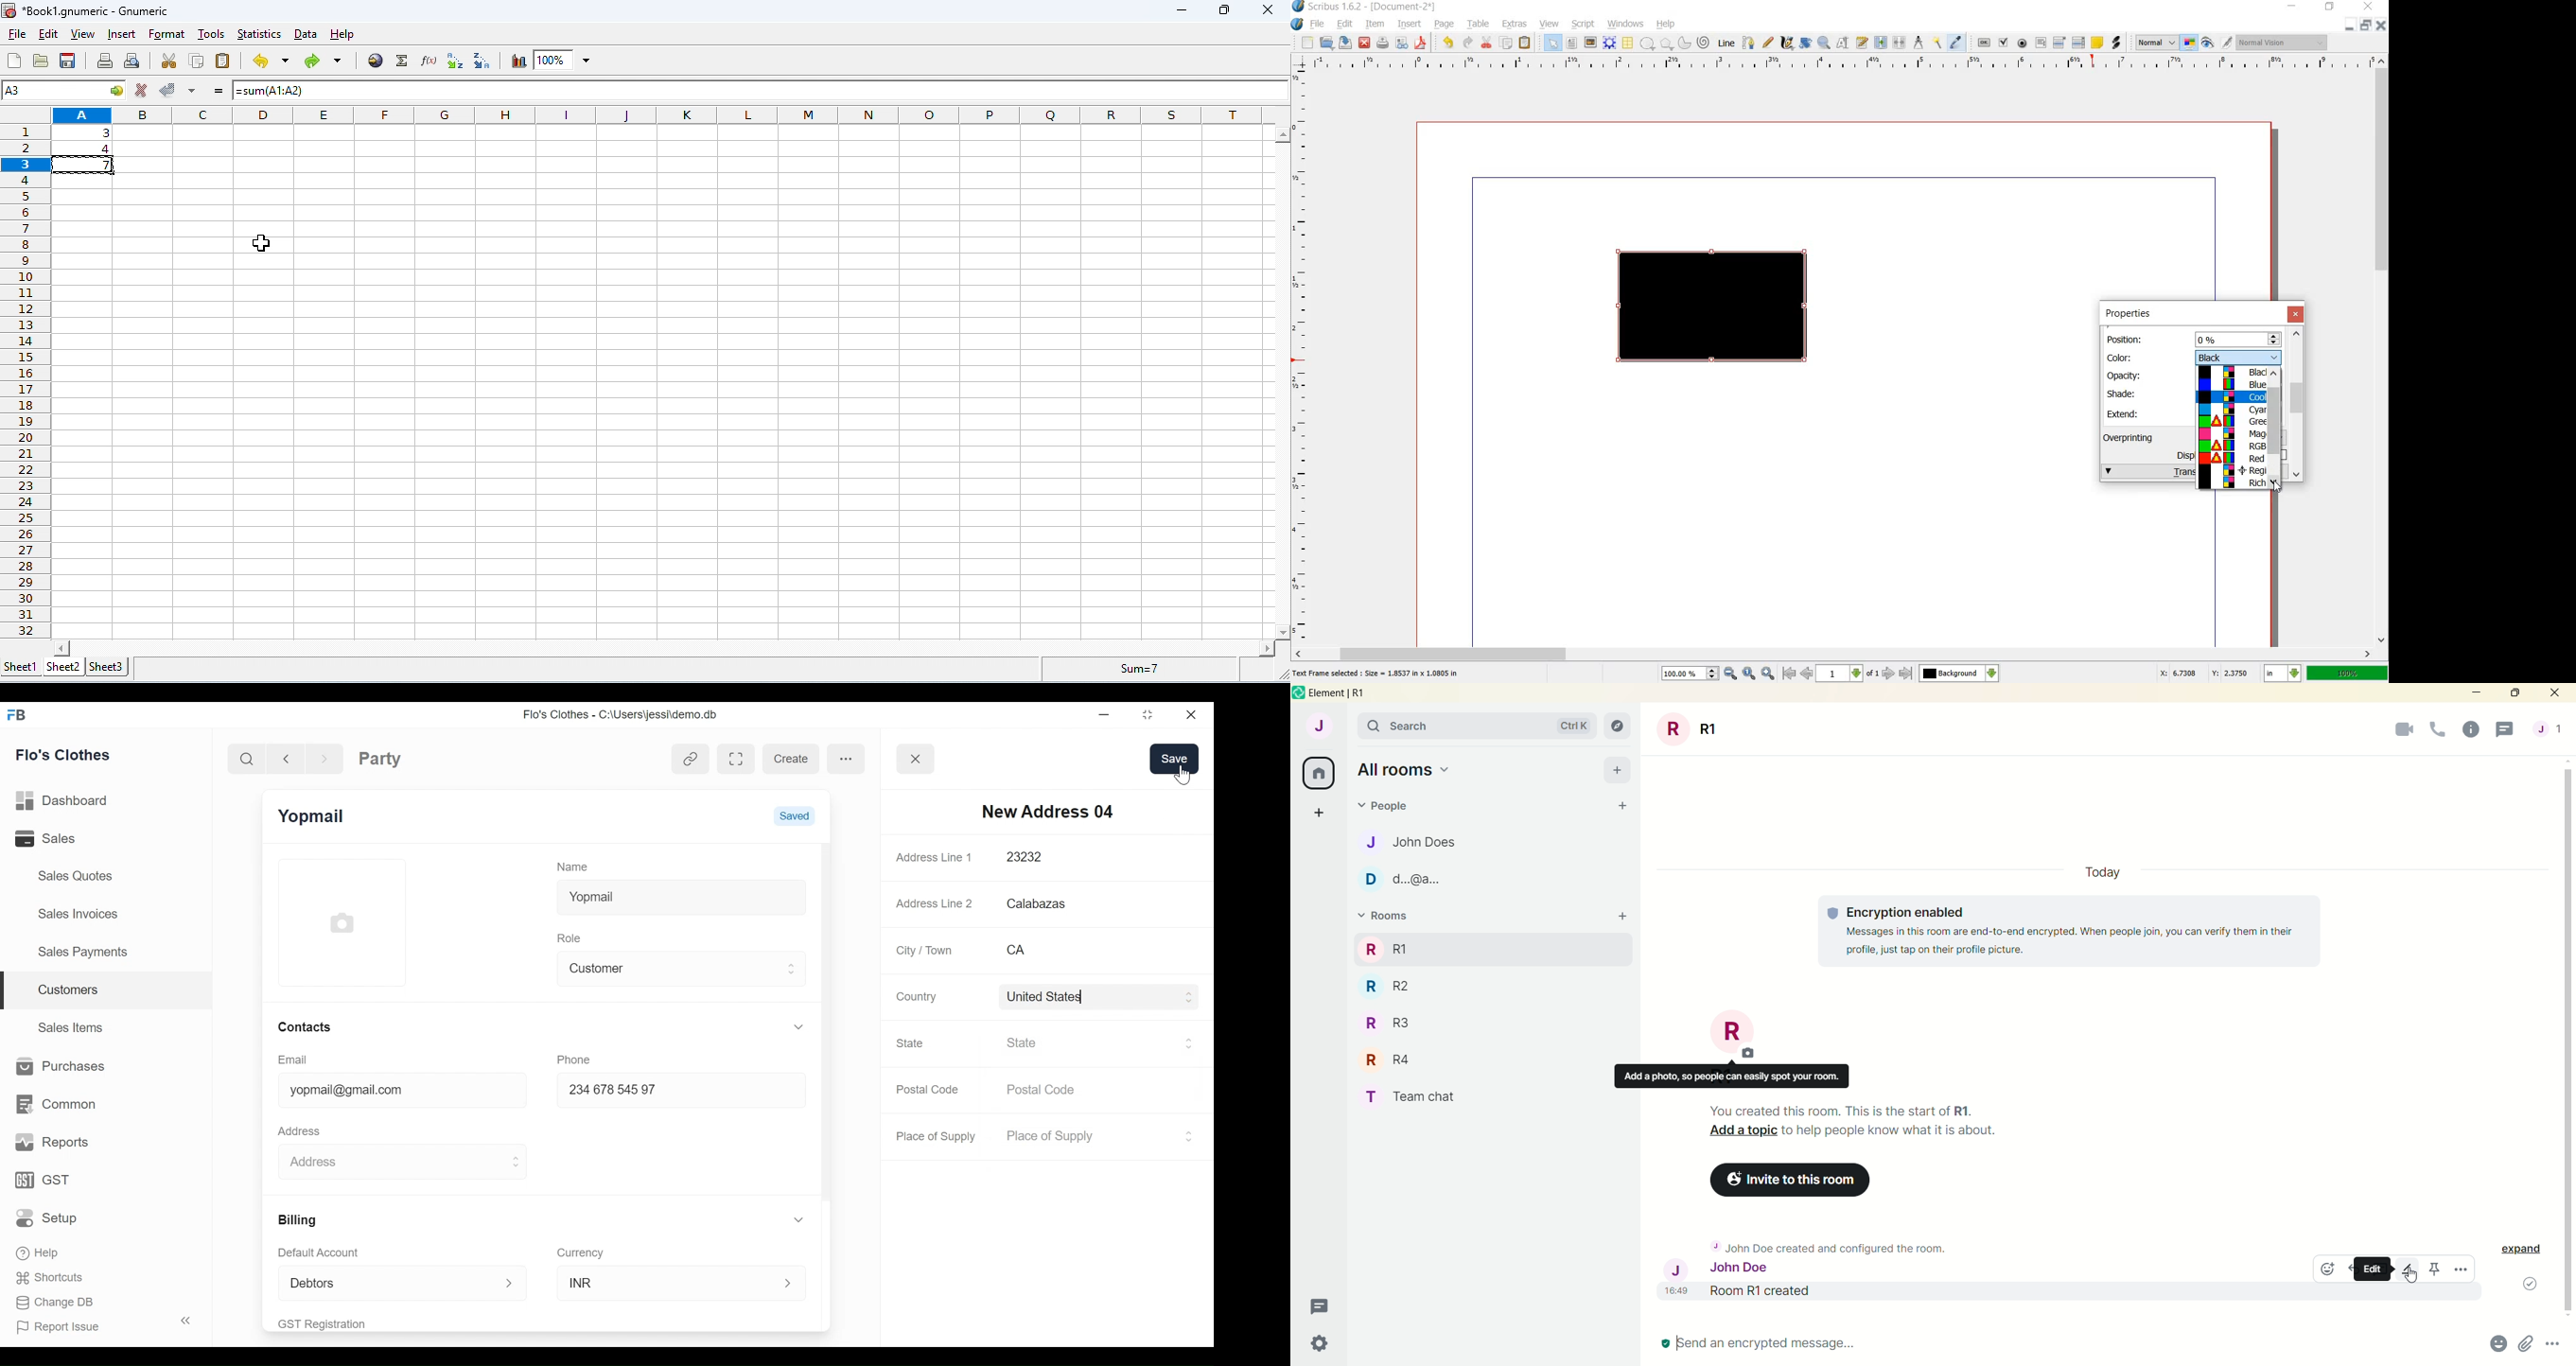  I want to click on save, so click(1347, 43).